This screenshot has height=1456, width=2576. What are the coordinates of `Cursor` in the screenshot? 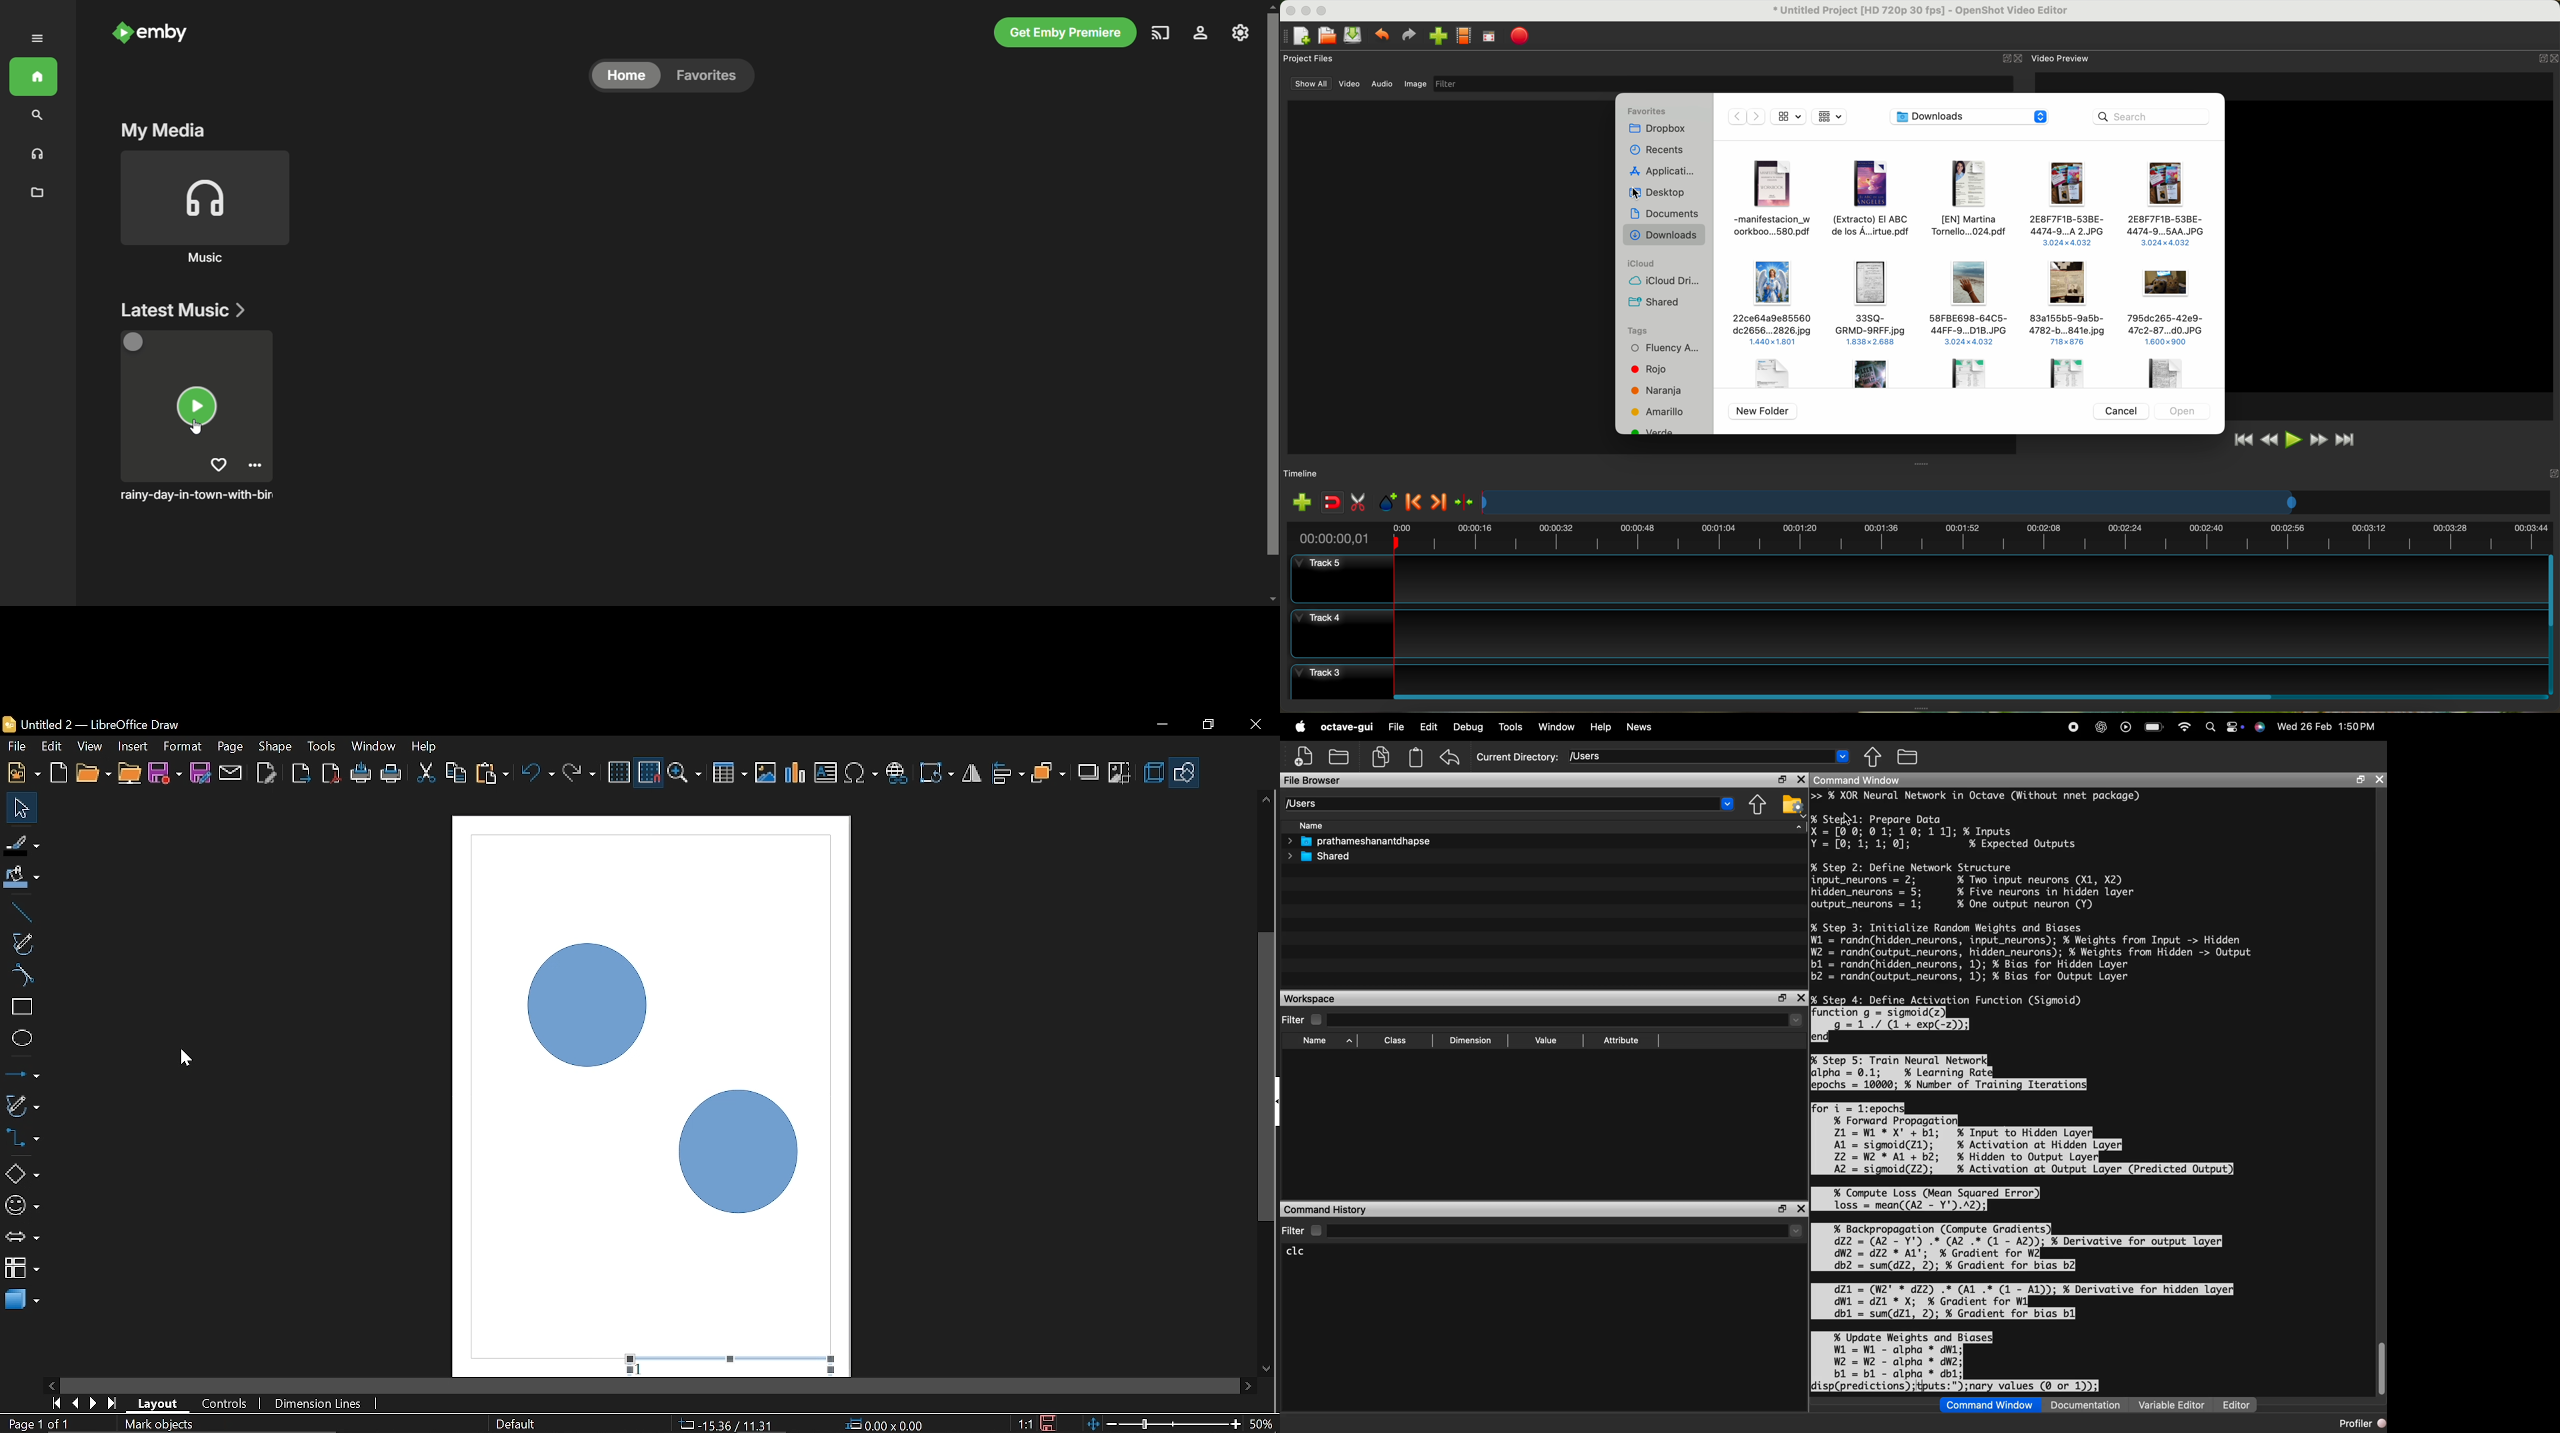 It's located at (187, 1058).